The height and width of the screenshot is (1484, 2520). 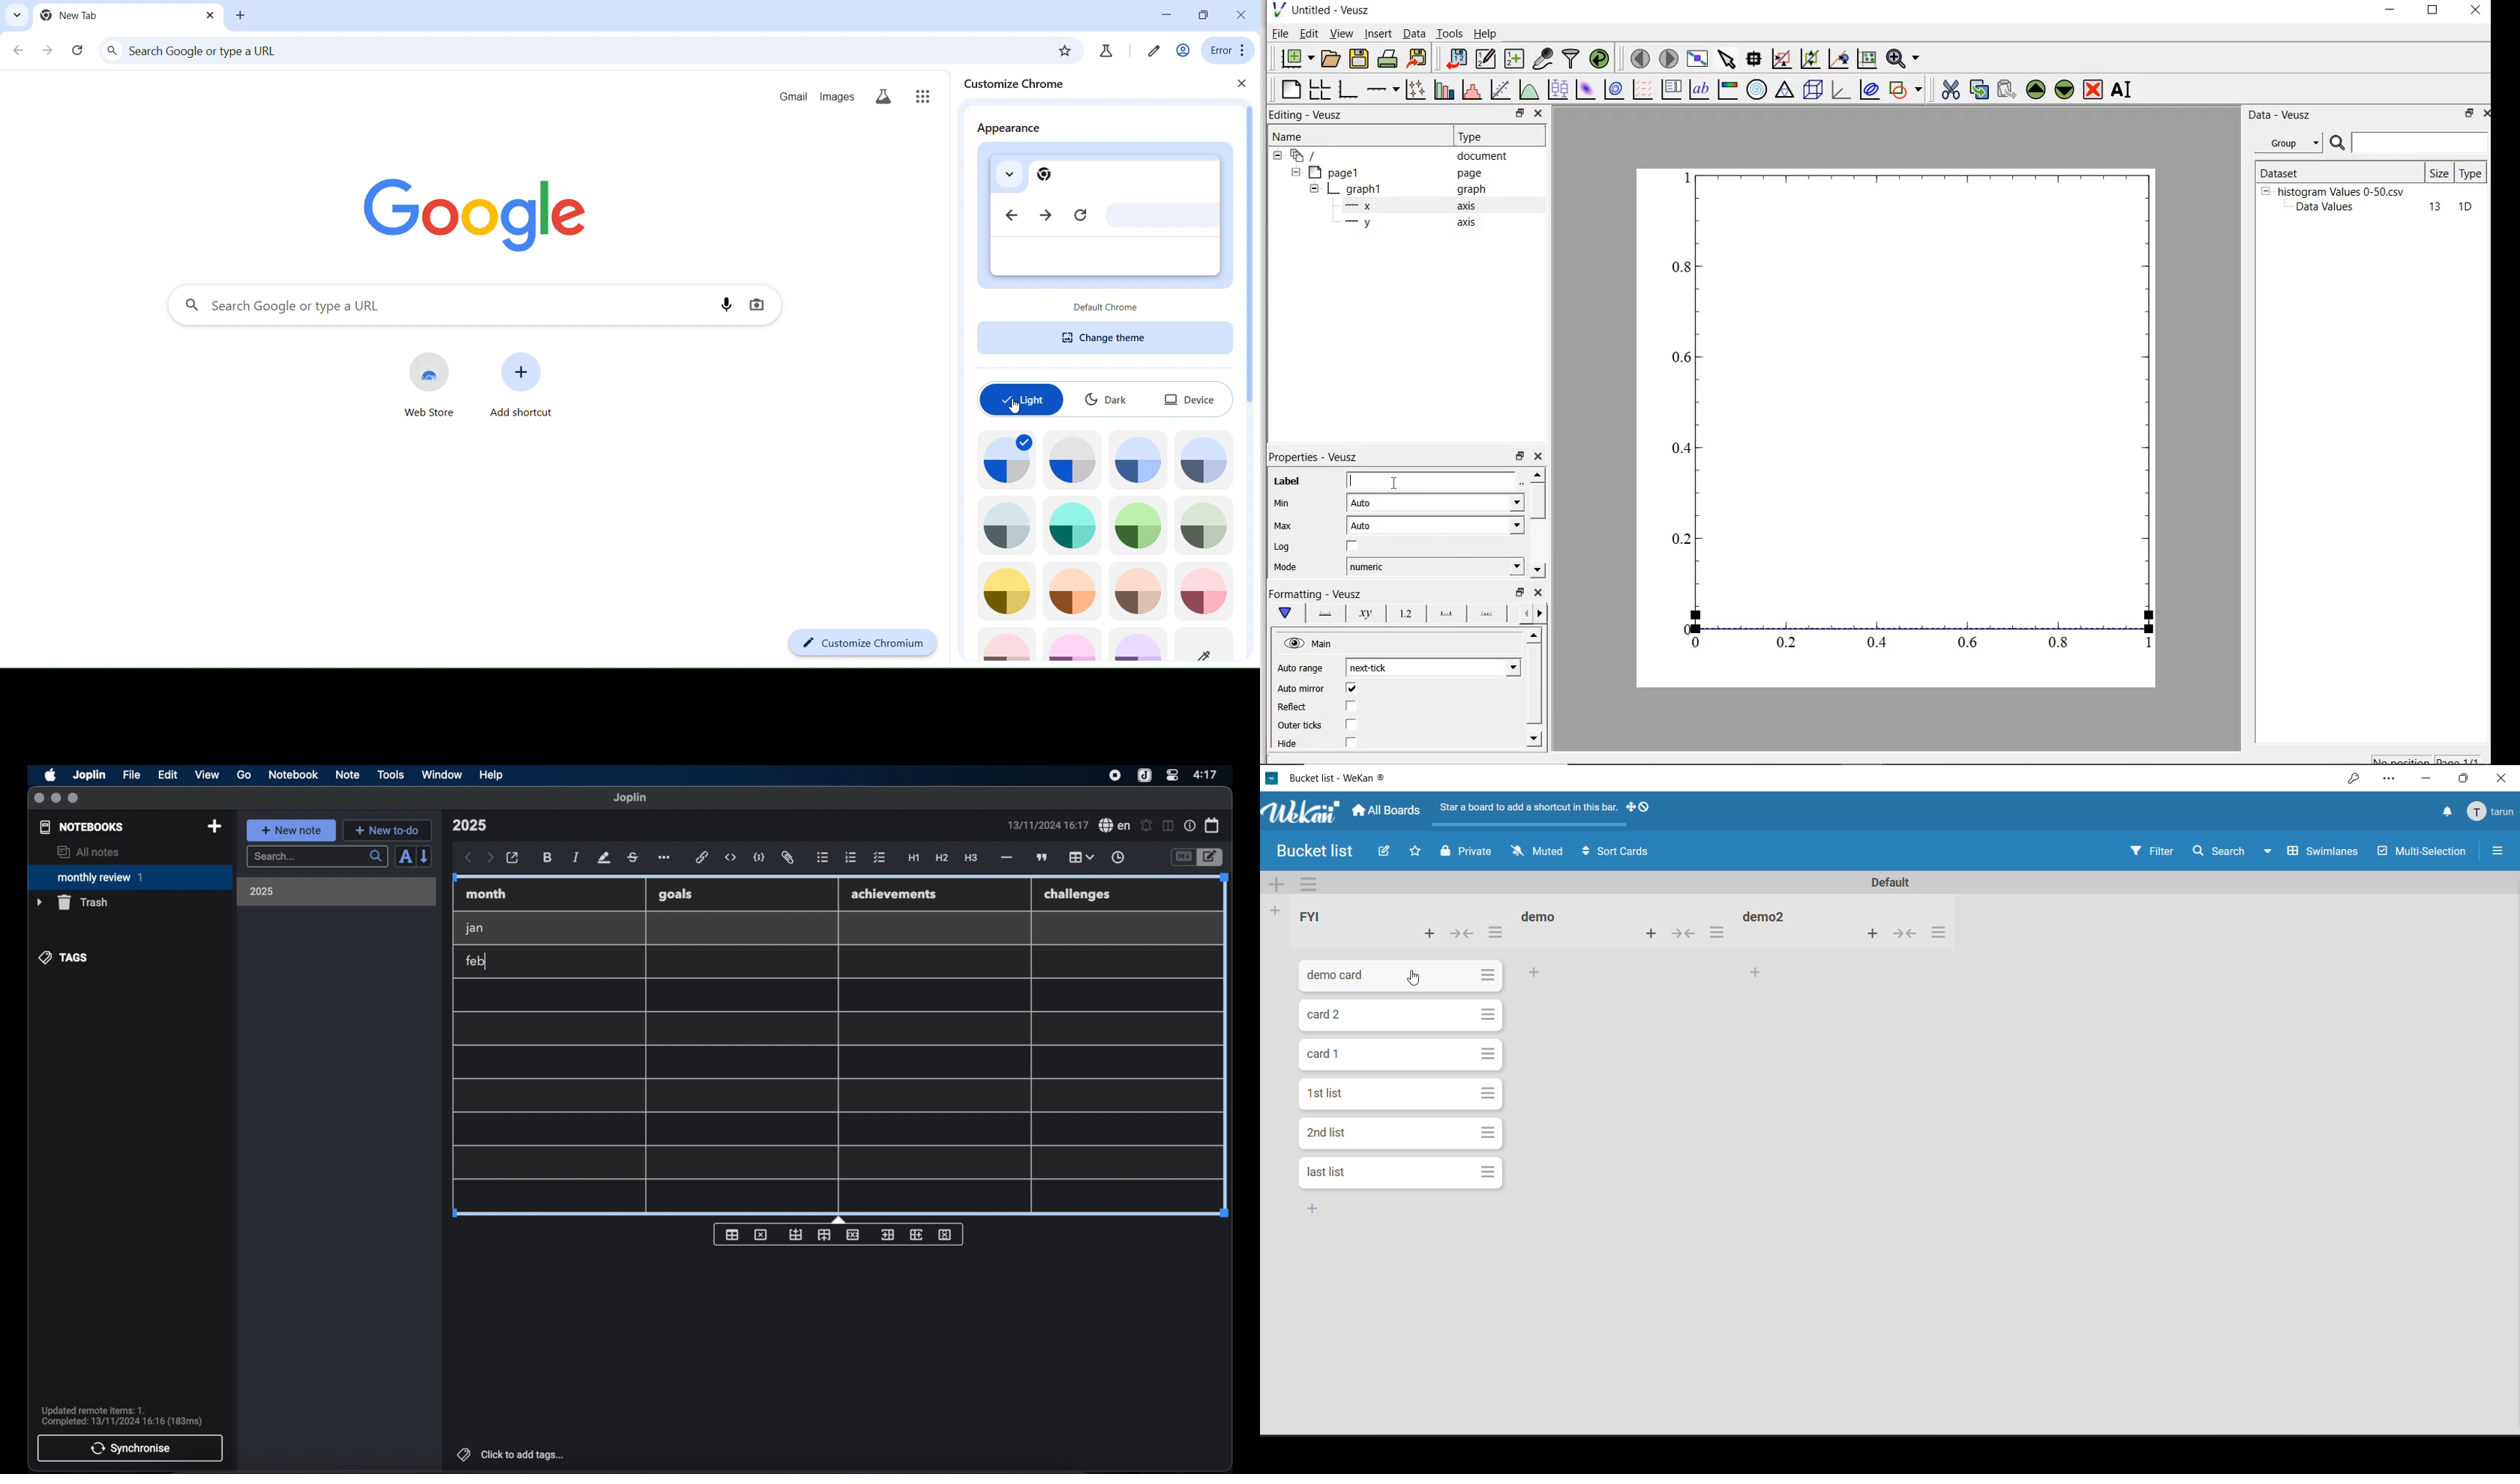 What do you see at coordinates (850, 857) in the screenshot?
I see `numbered list` at bounding box center [850, 857].